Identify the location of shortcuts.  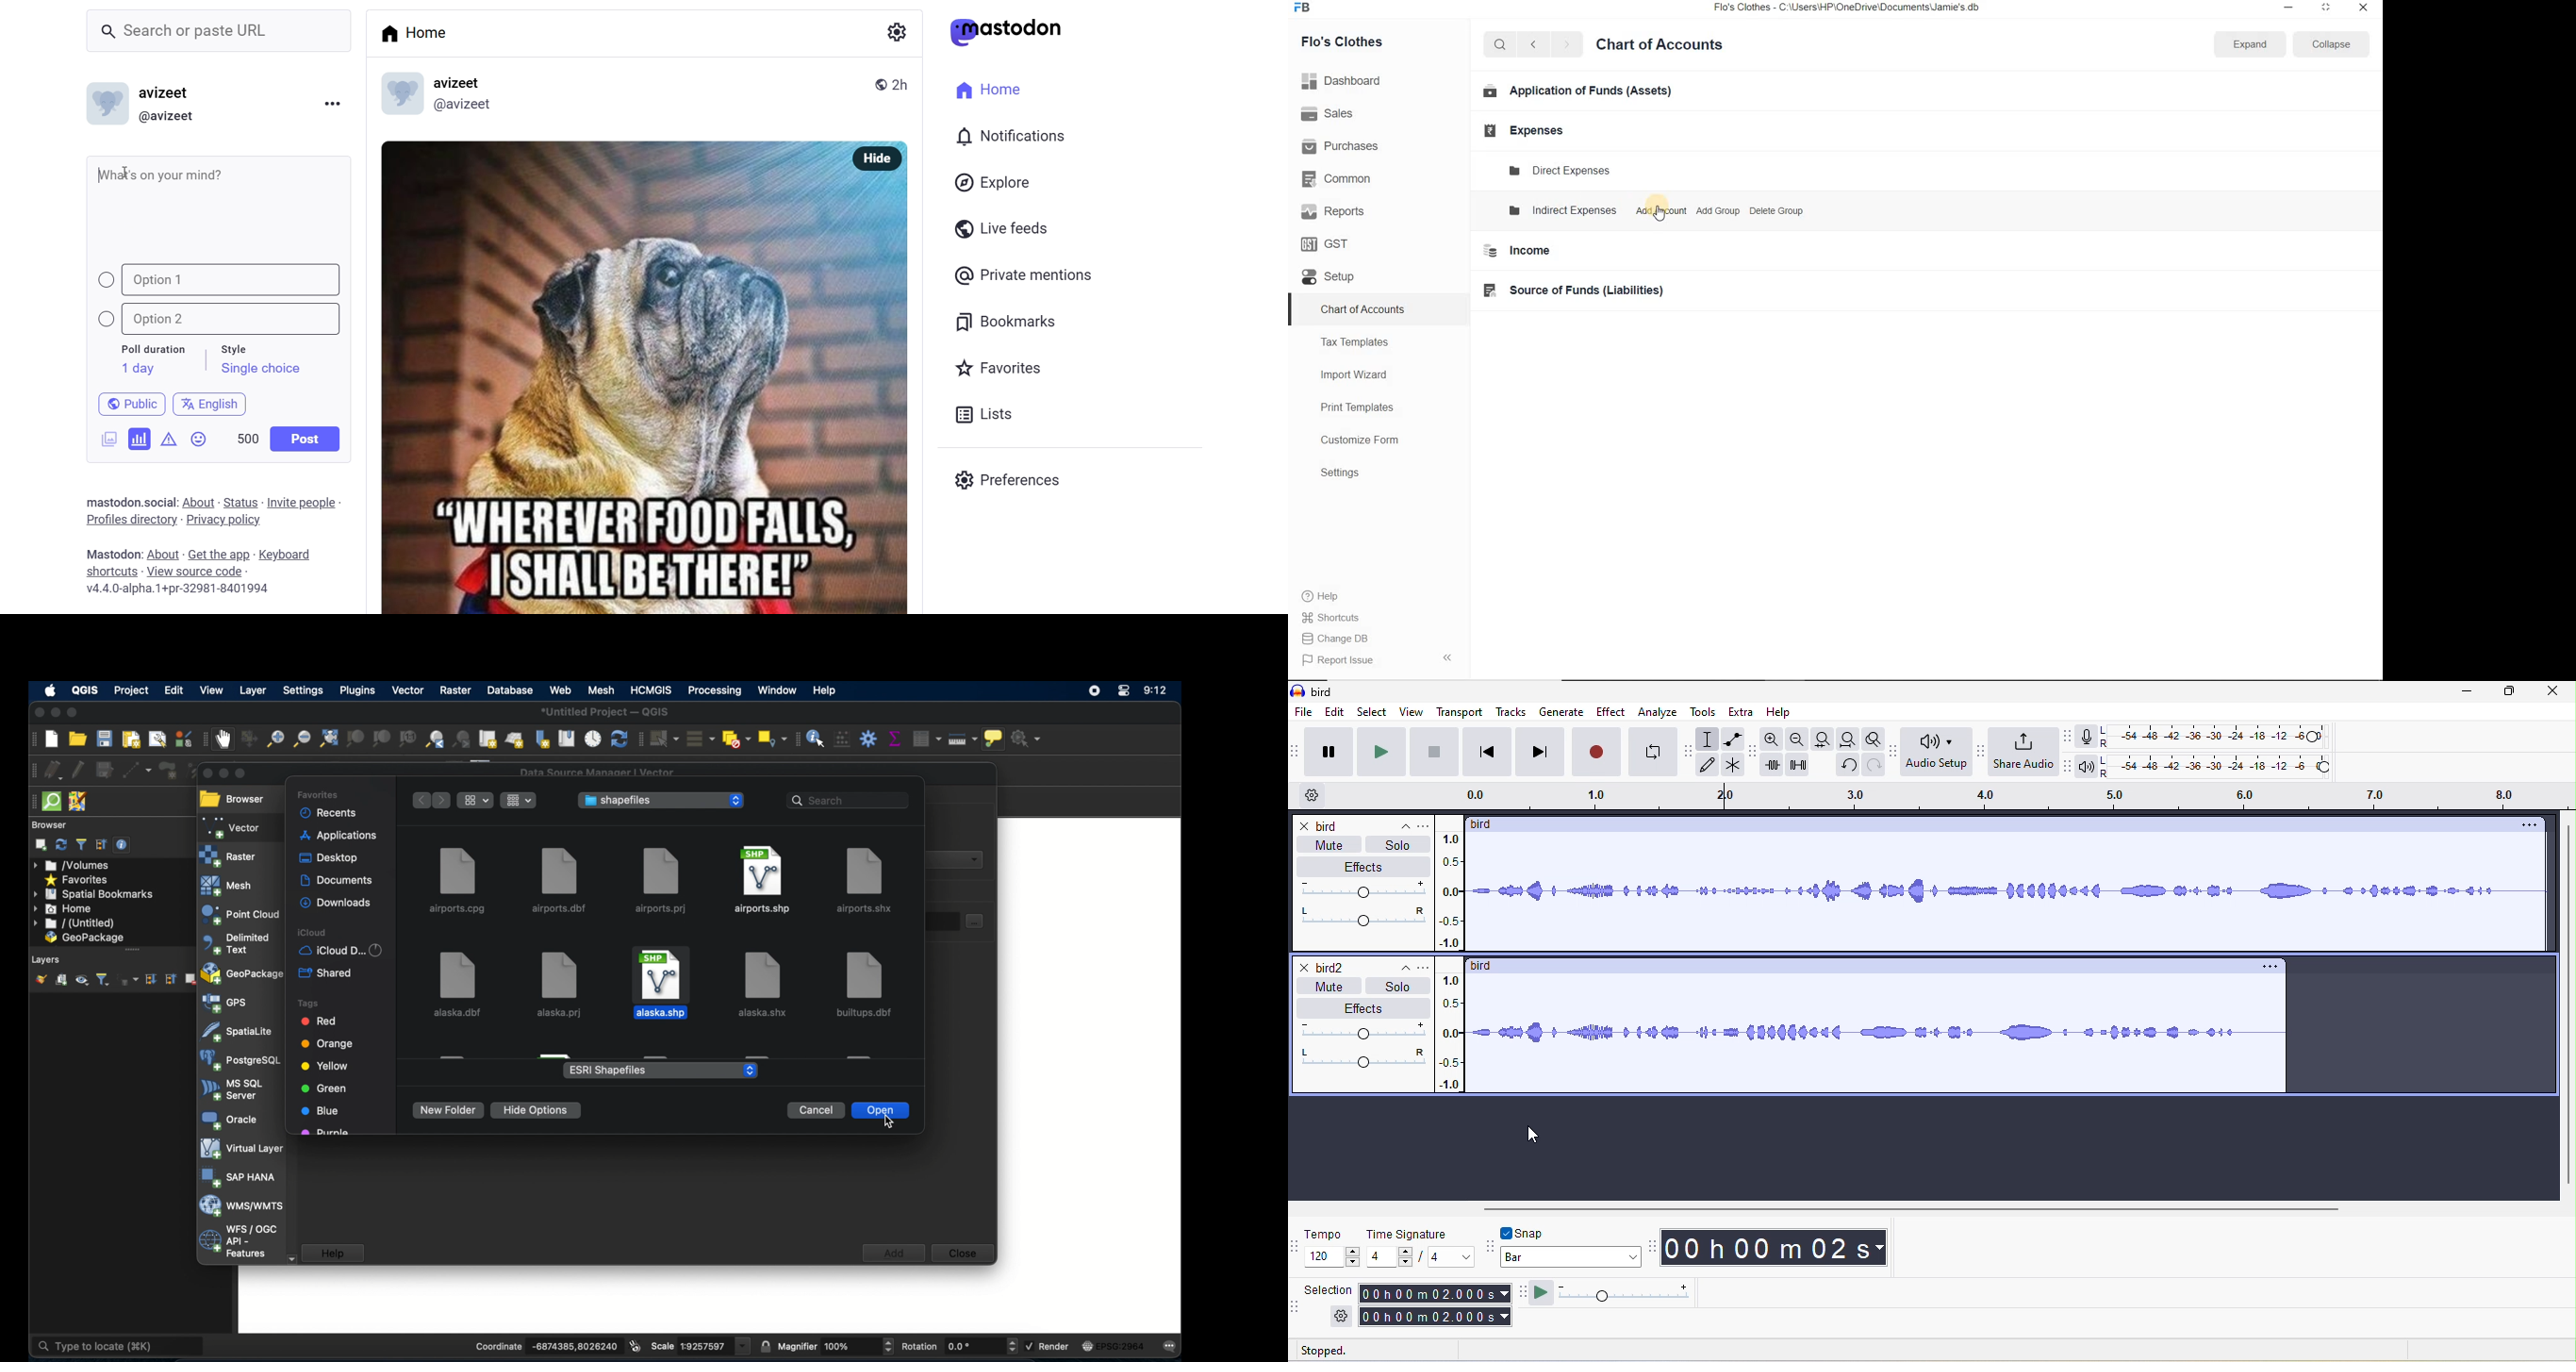
(111, 572).